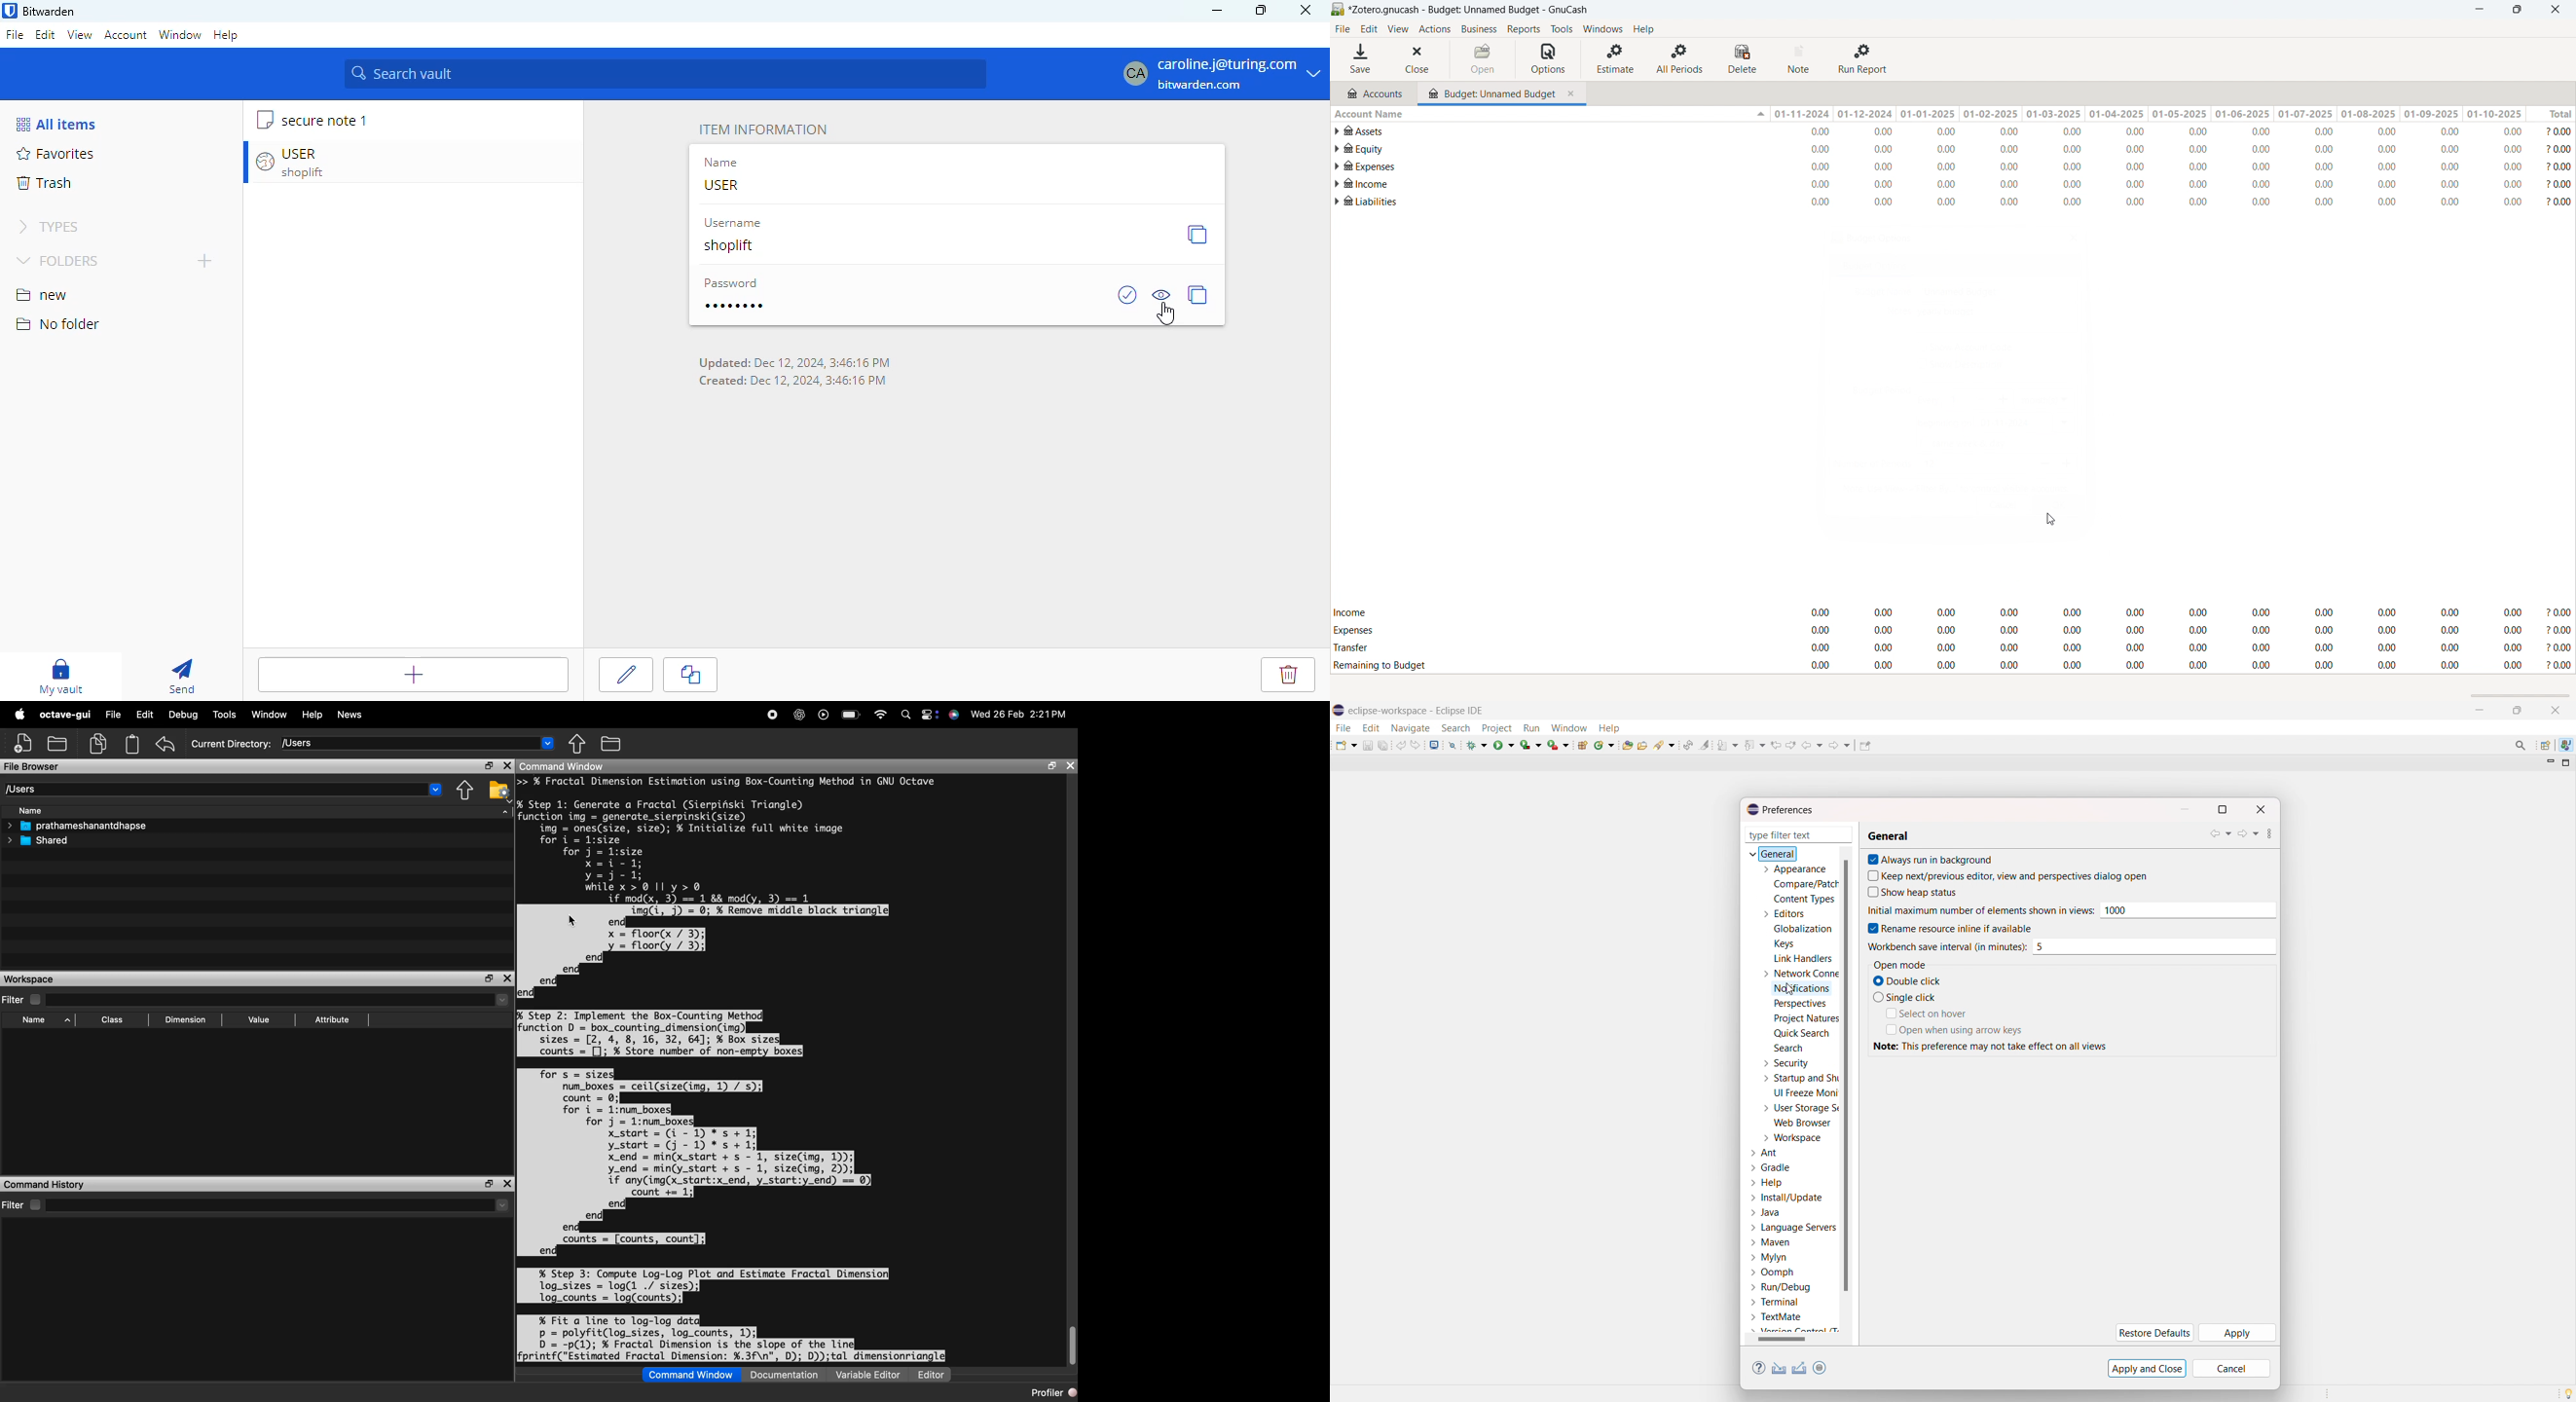  What do you see at coordinates (2220, 833) in the screenshot?
I see `back` at bounding box center [2220, 833].